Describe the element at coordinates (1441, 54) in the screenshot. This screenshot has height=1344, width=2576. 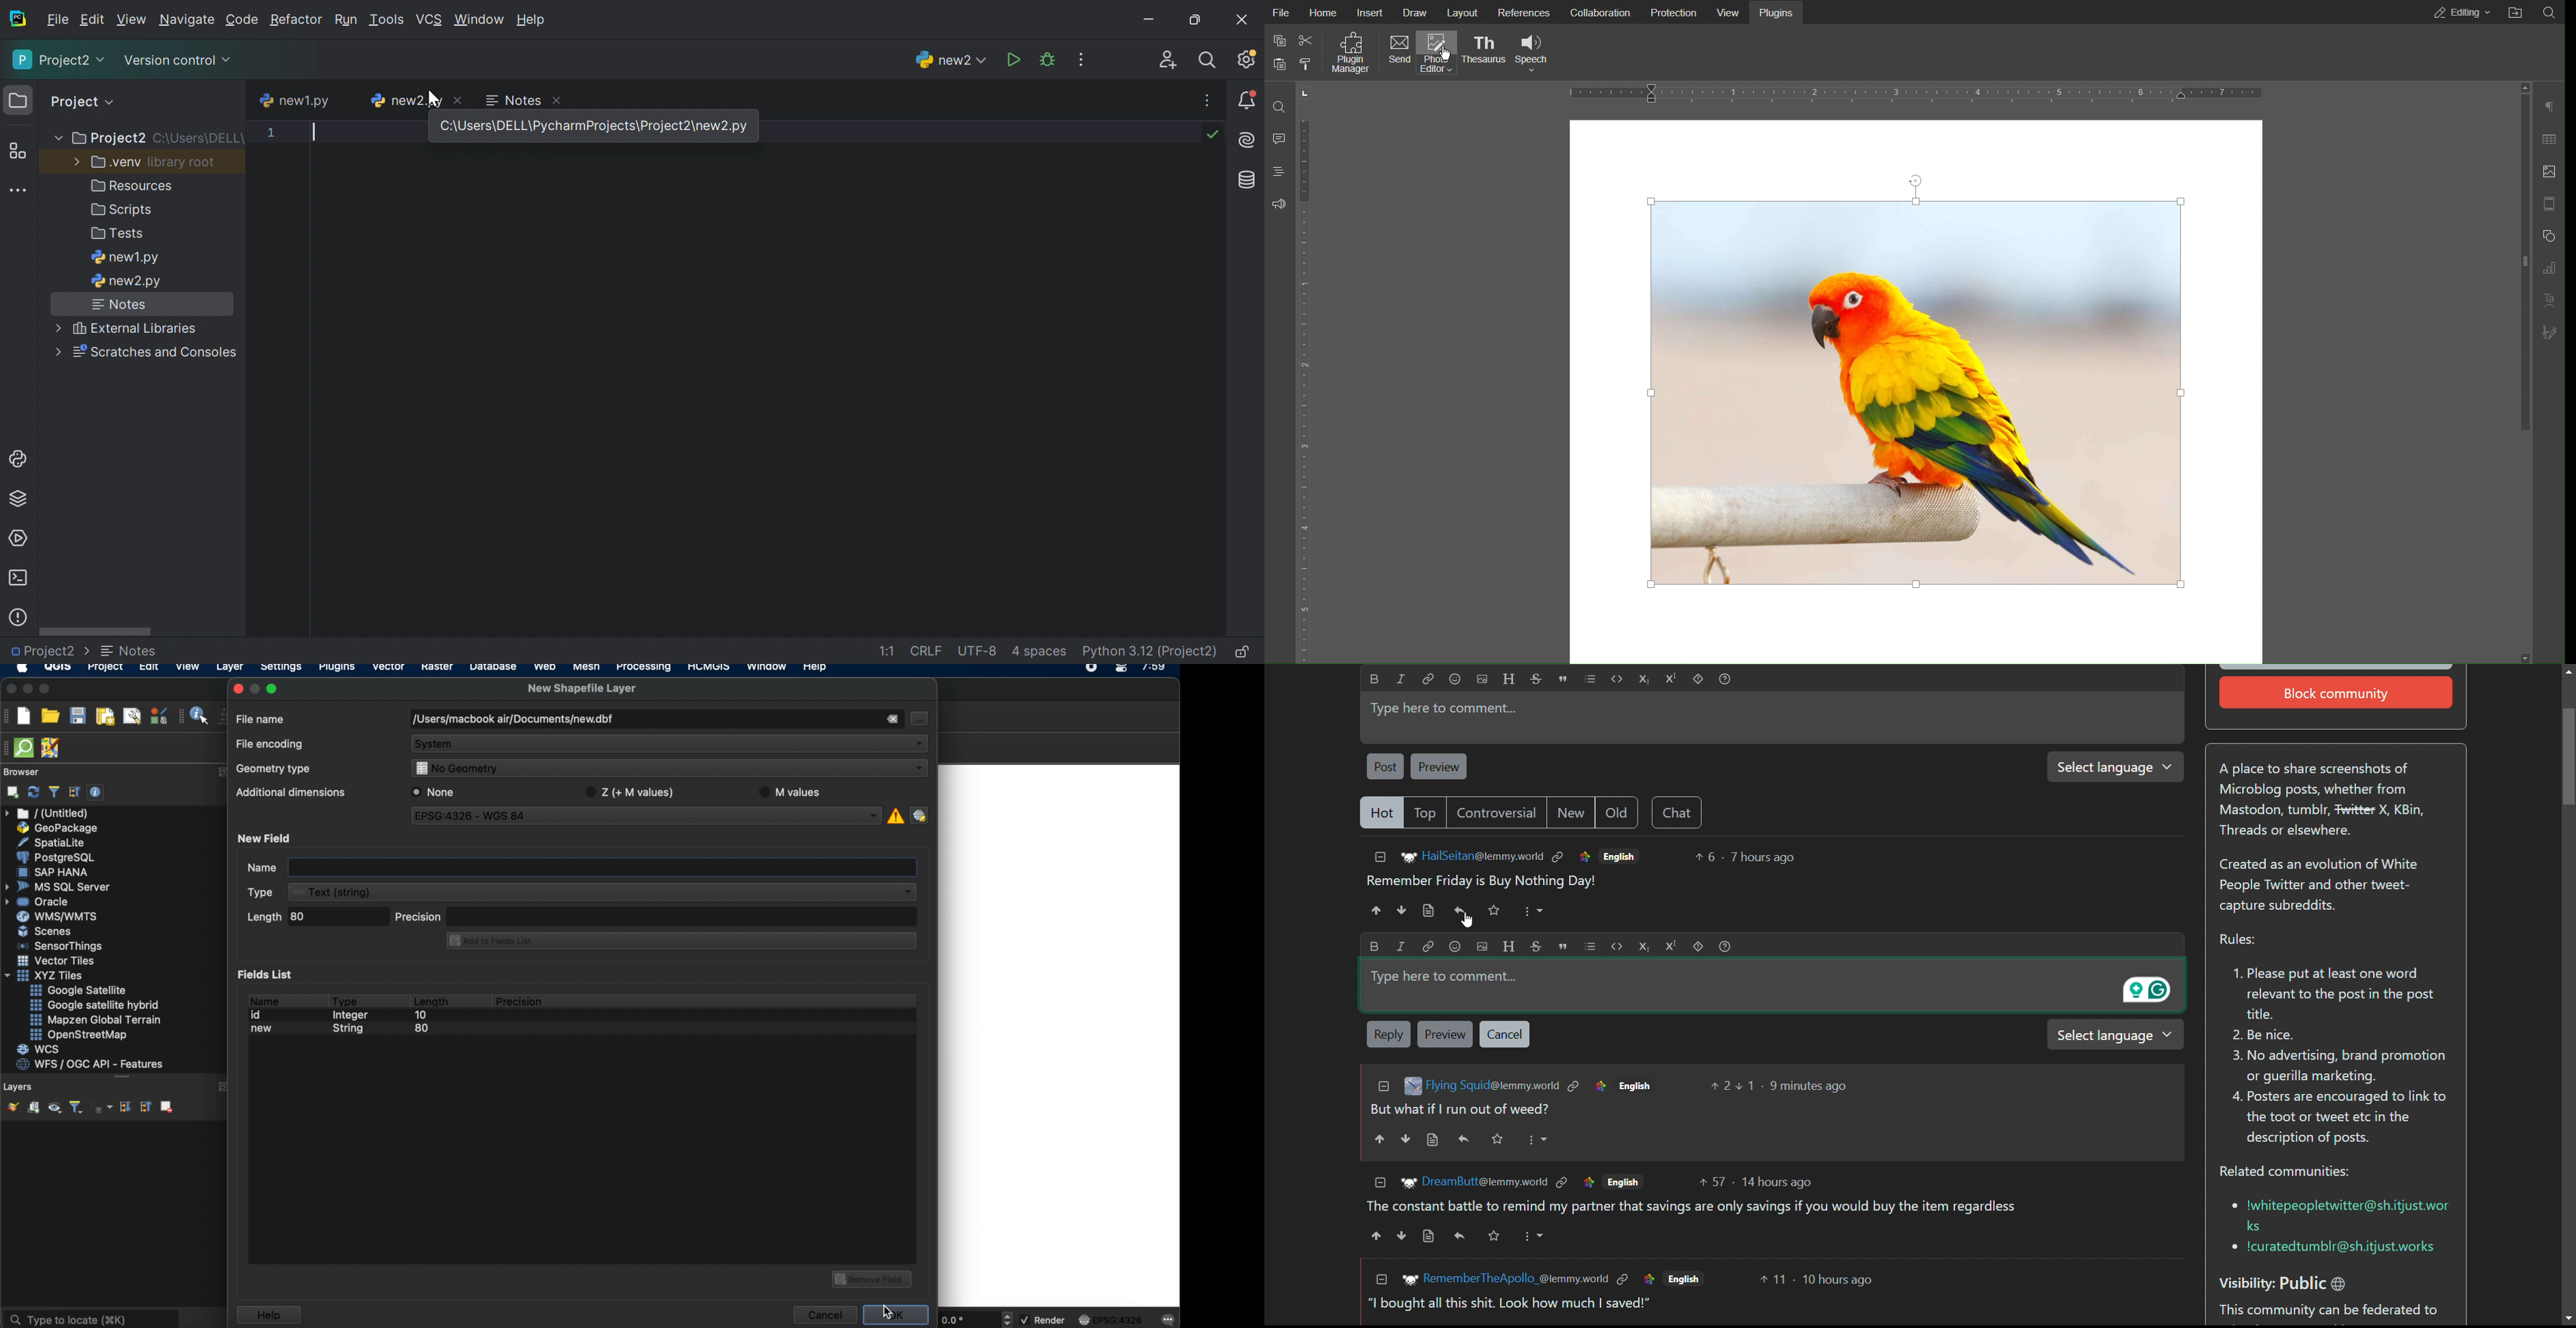
I see `Photo Editor` at that location.